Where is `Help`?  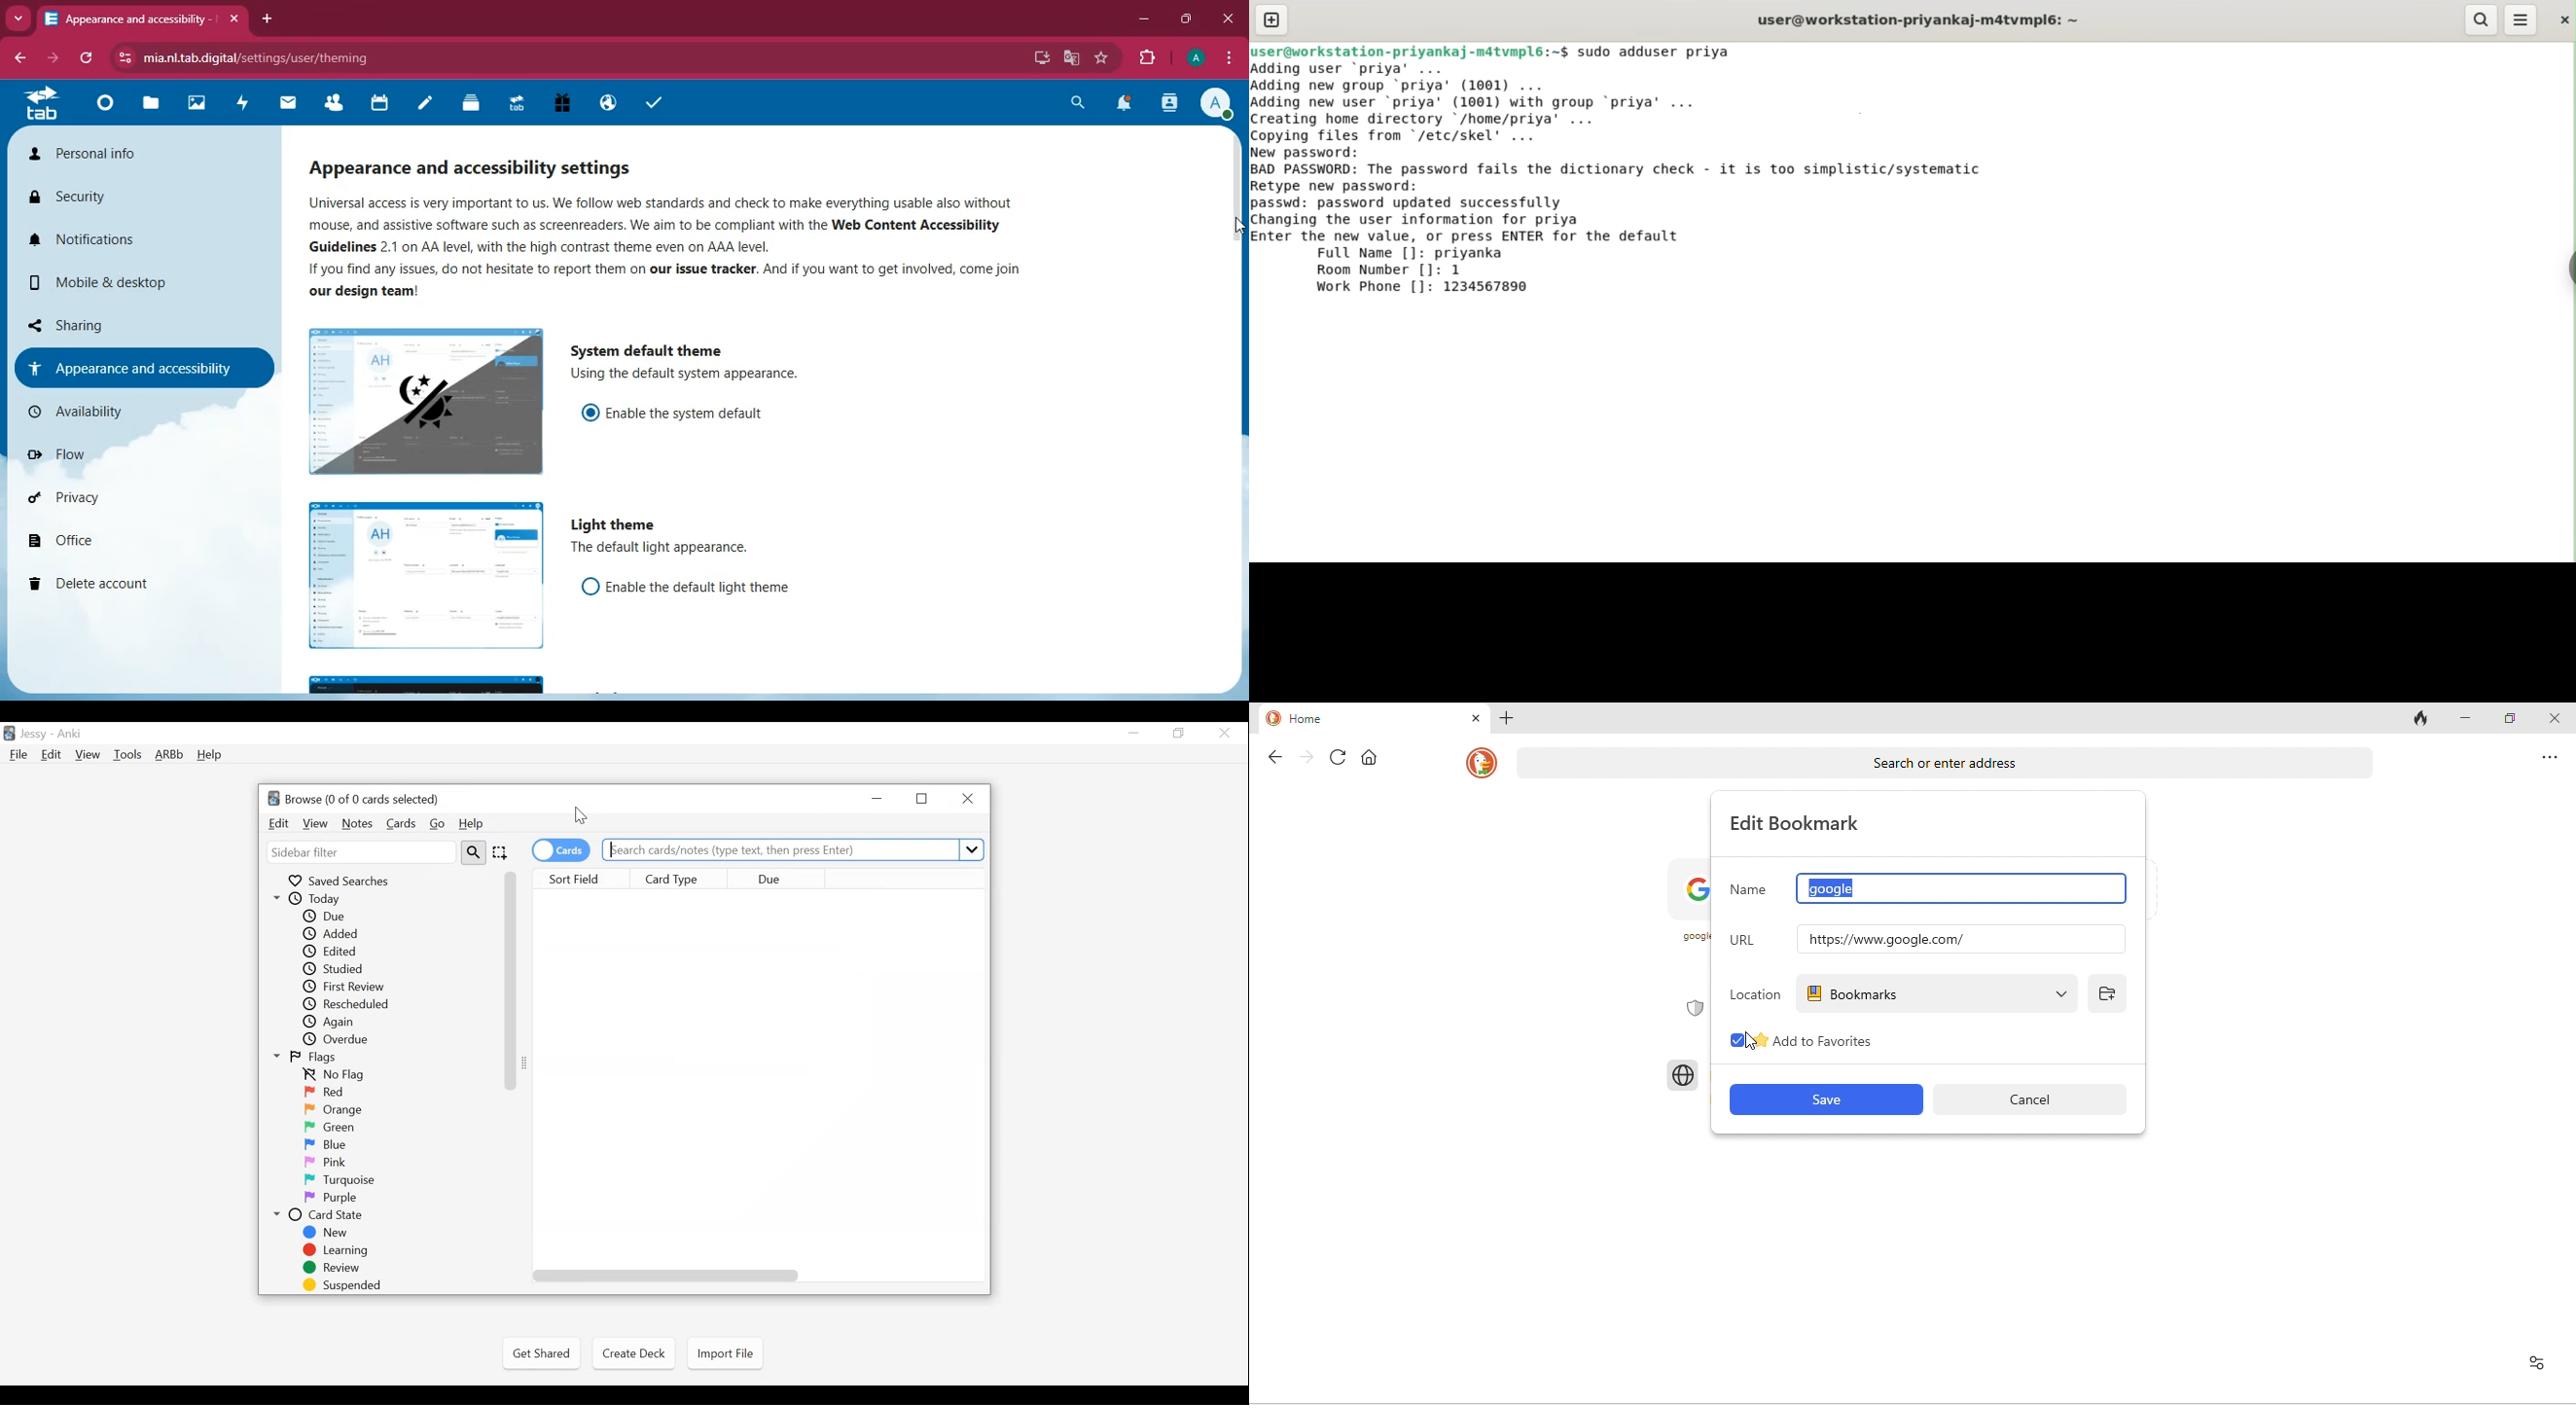
Help is located at coordinates (210, 755).